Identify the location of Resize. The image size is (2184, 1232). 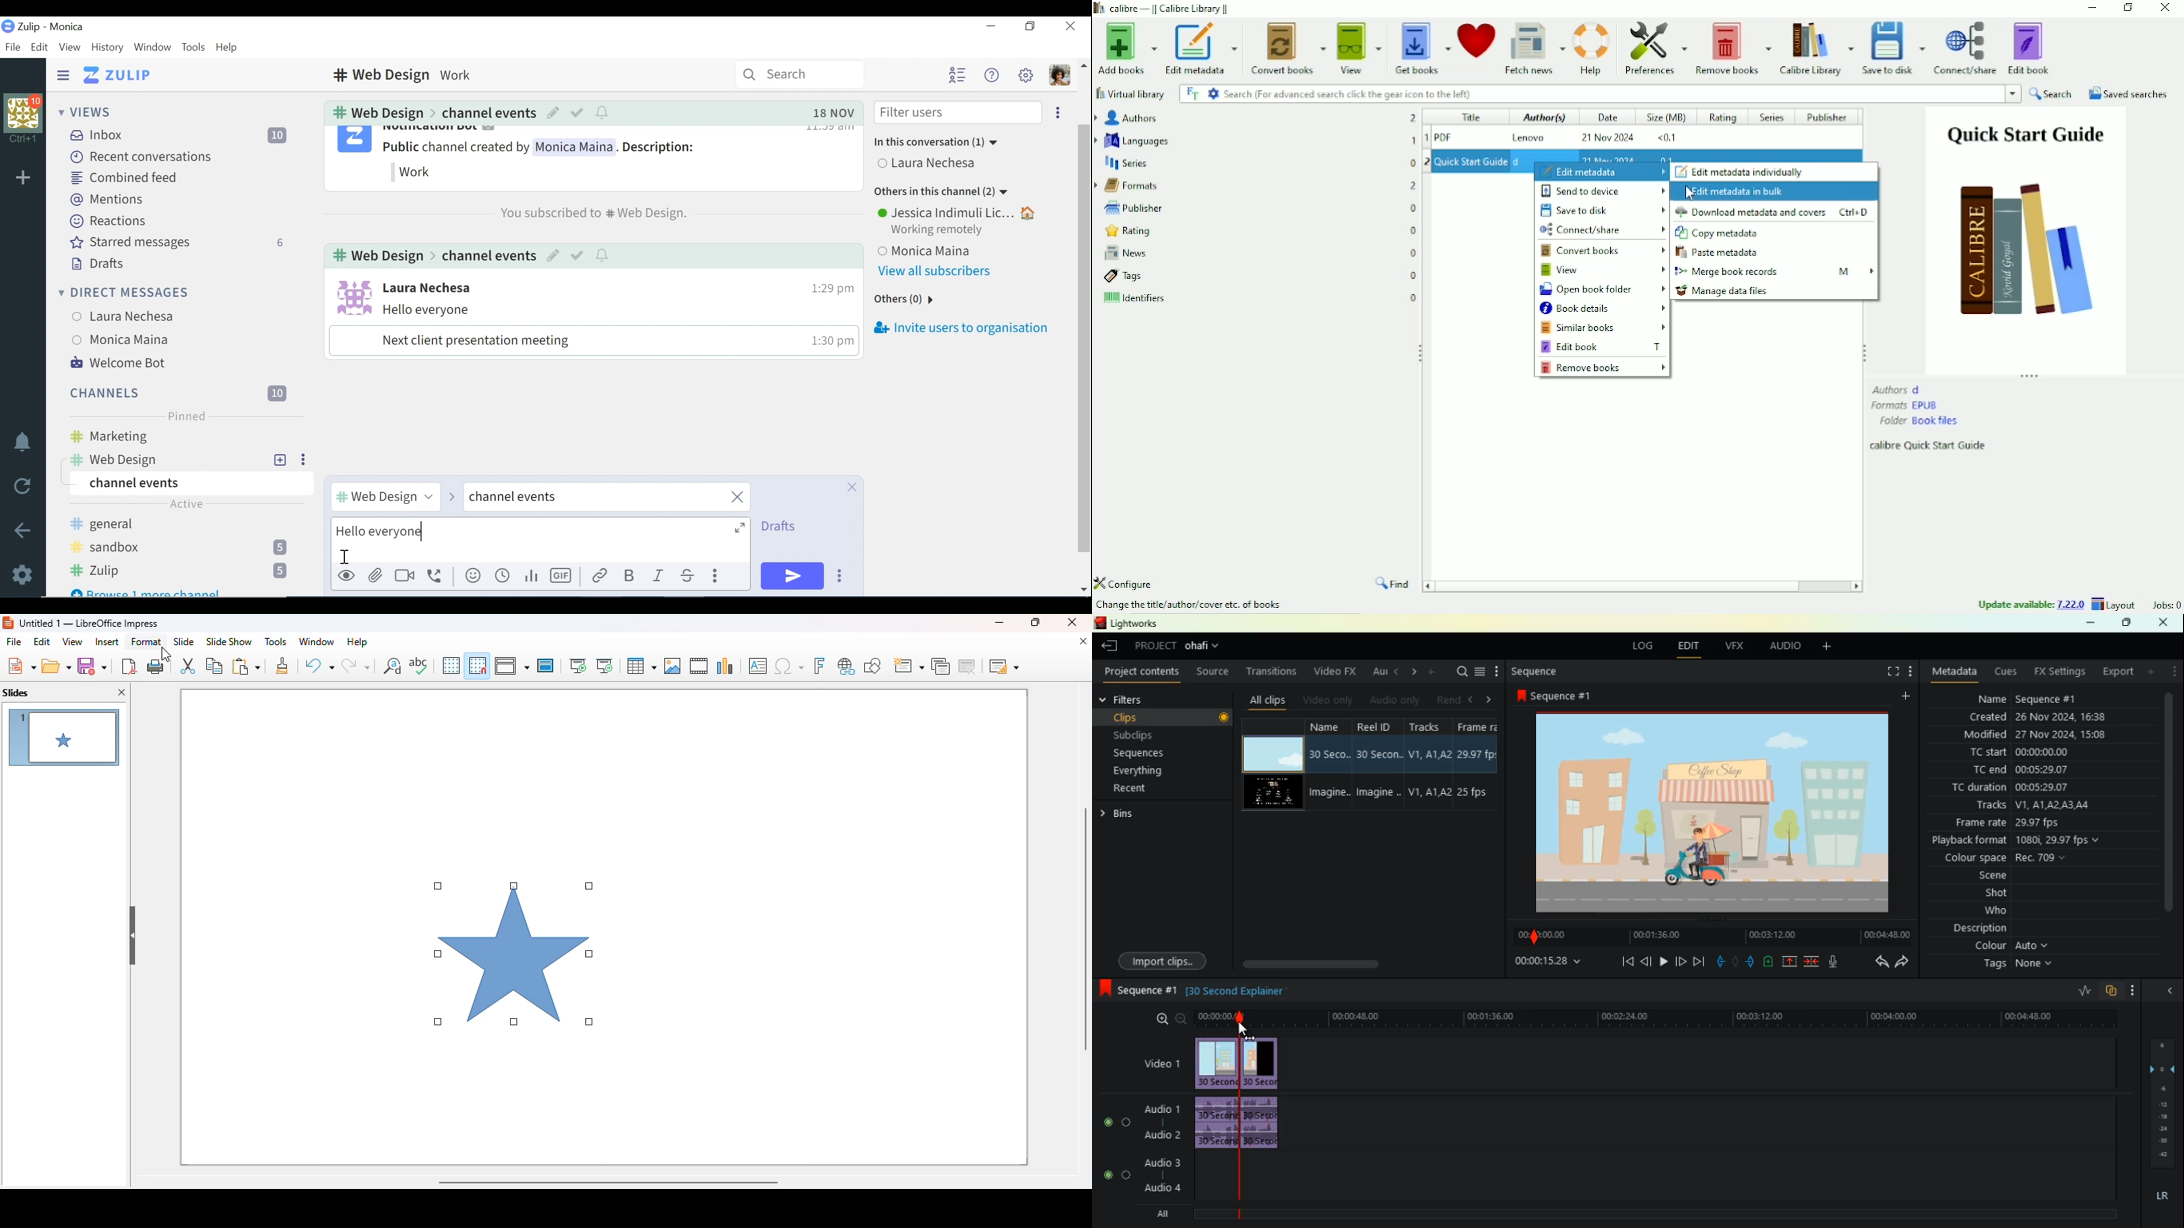
(1864, 351).